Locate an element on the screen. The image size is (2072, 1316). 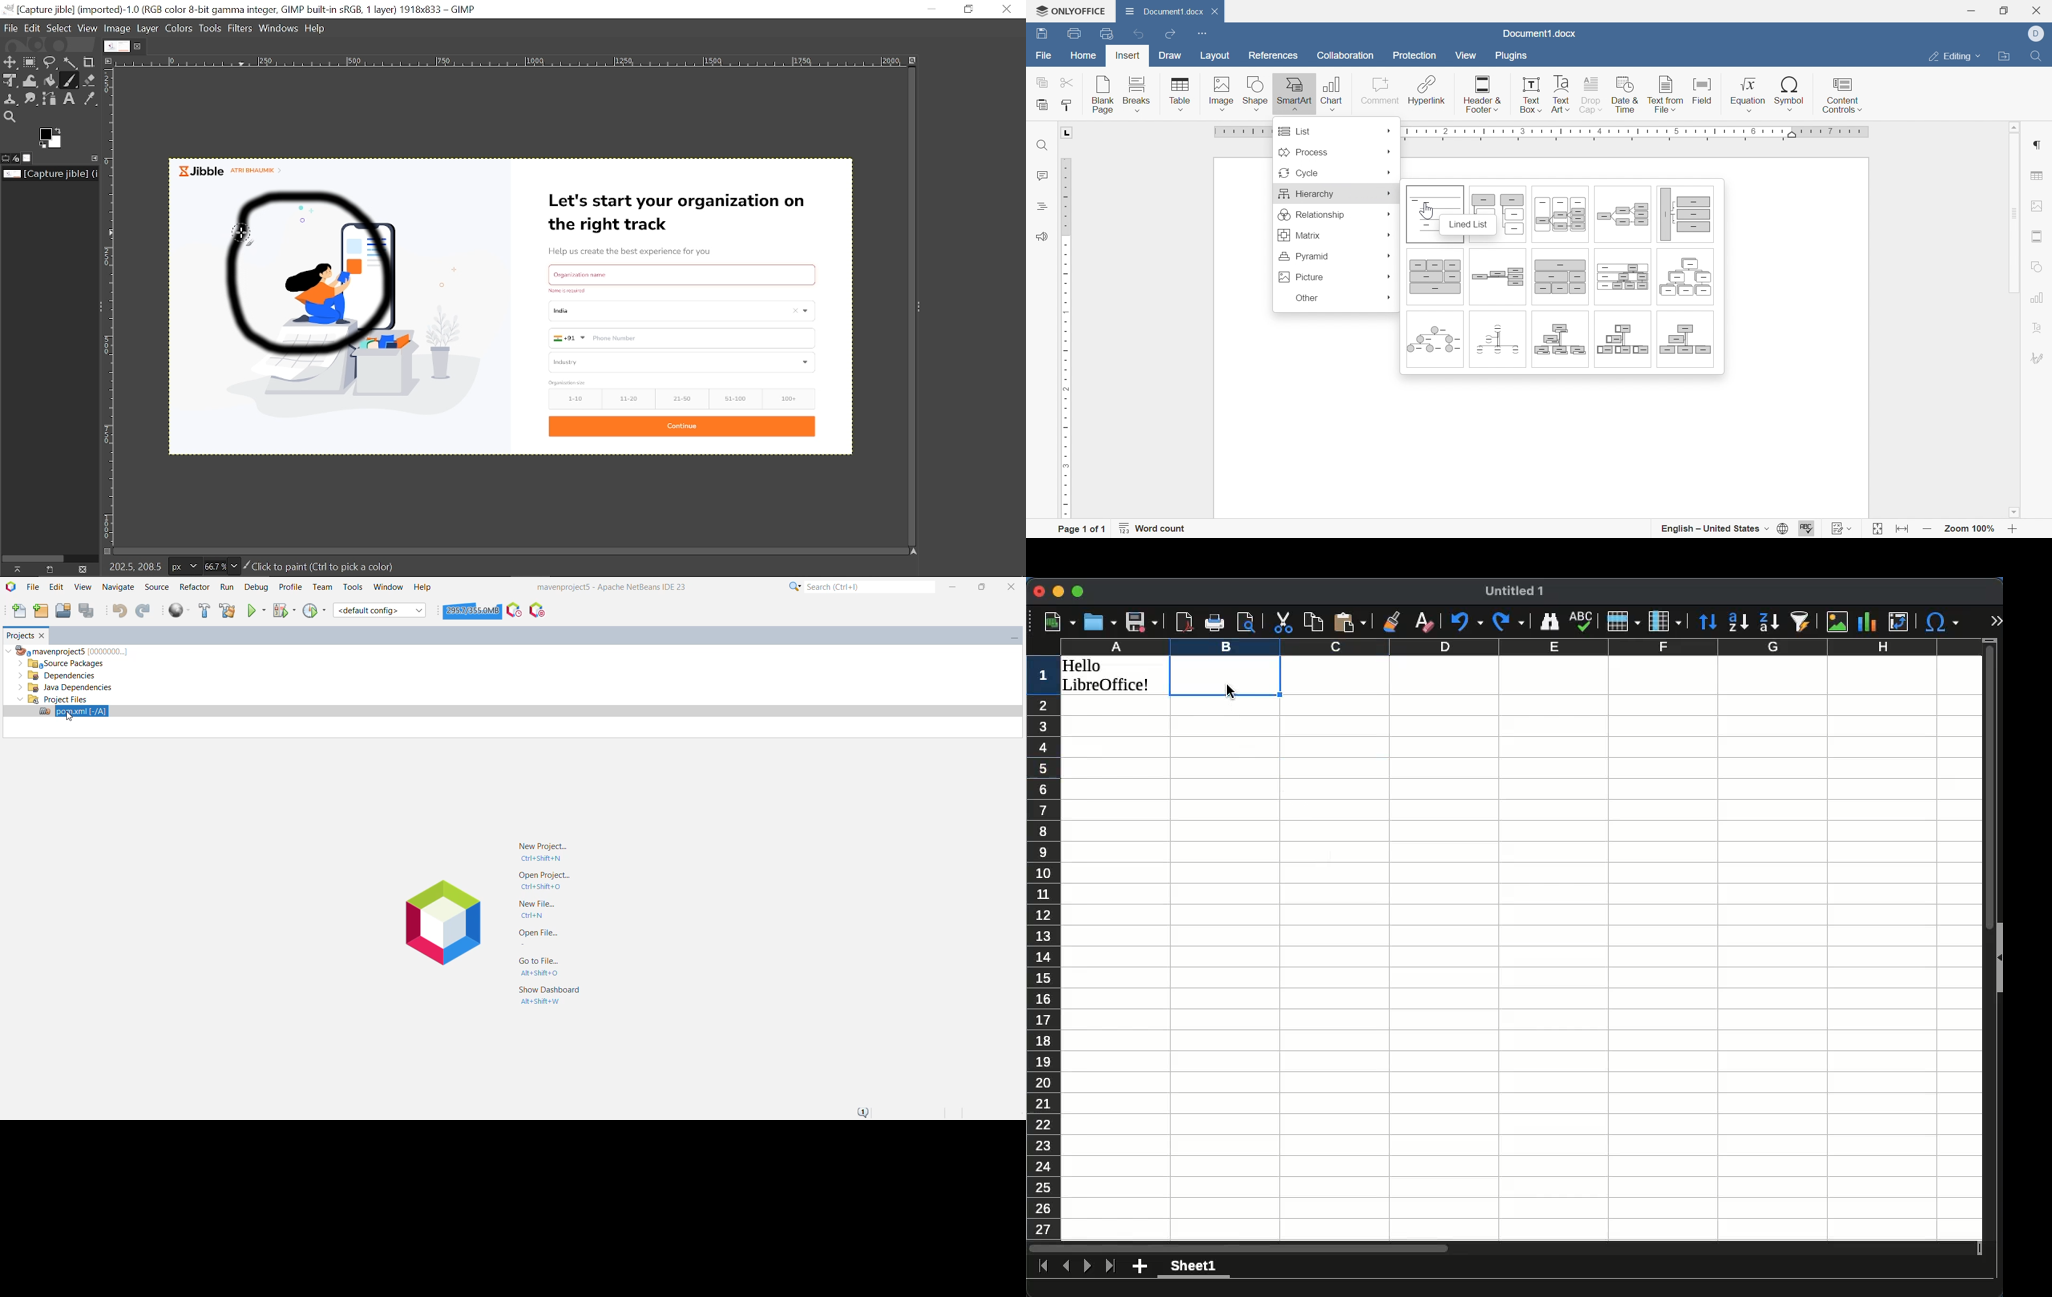
paintbrush tool is located at coordinates (70, 81).